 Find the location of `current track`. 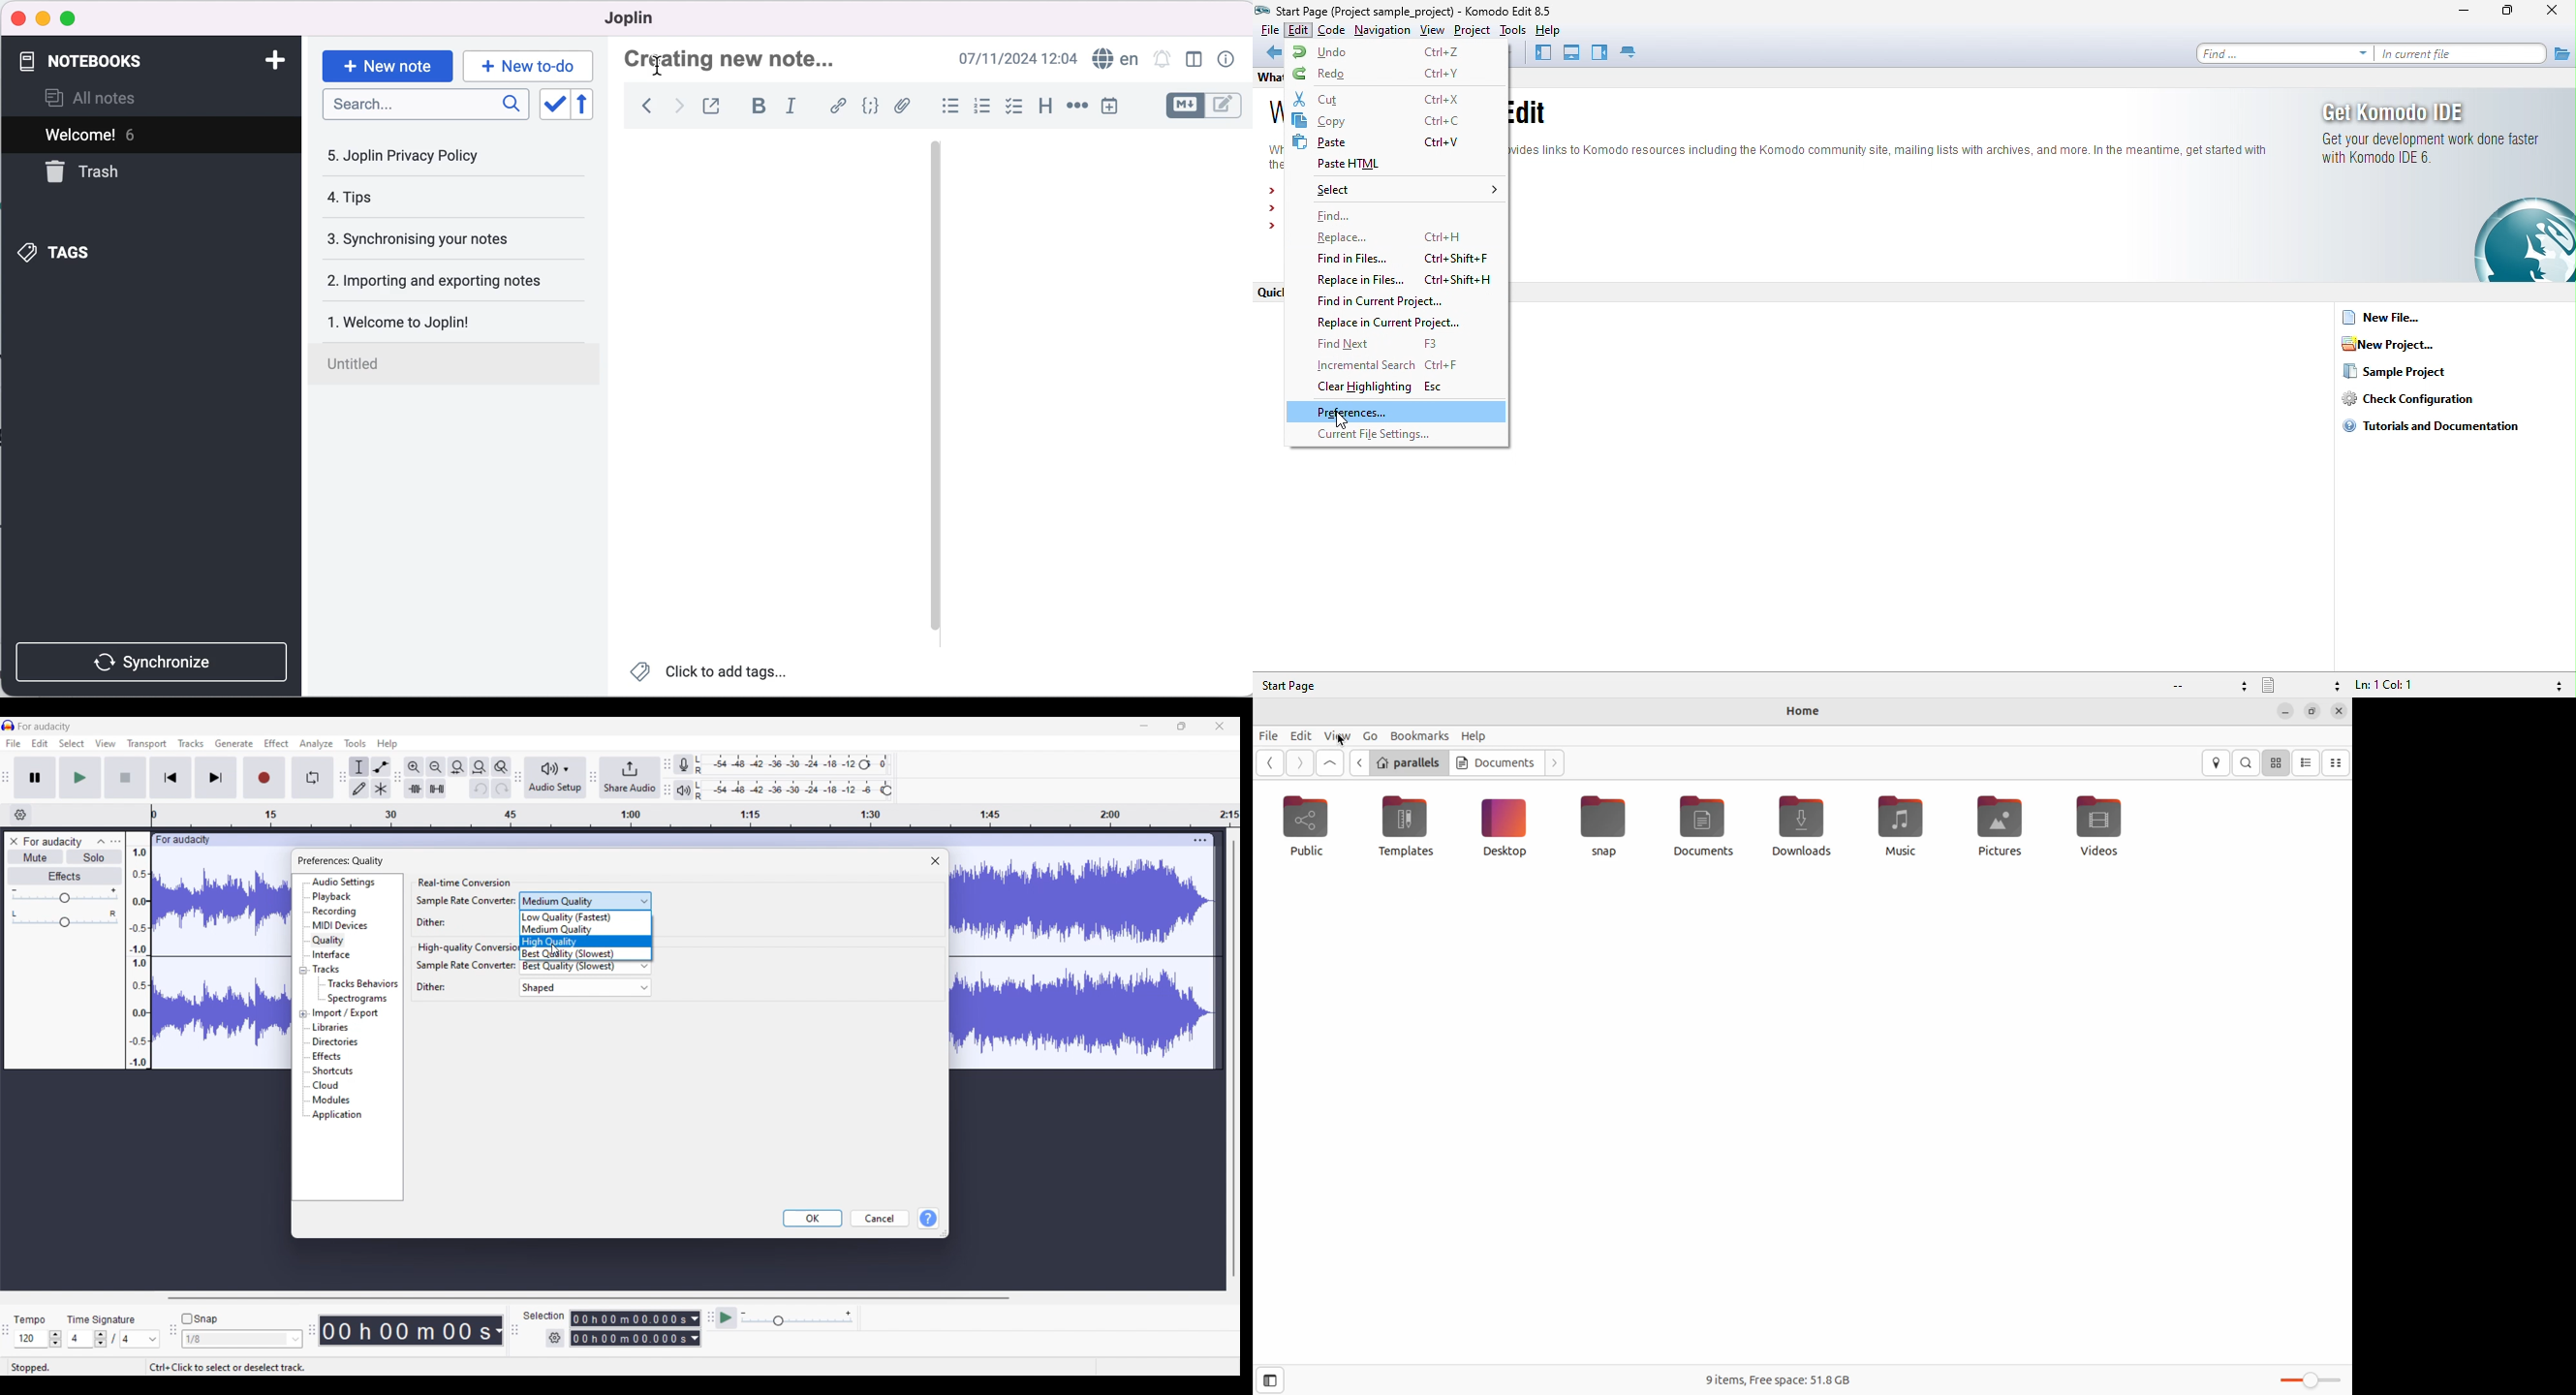

current track is located at coordinates (222, 957).